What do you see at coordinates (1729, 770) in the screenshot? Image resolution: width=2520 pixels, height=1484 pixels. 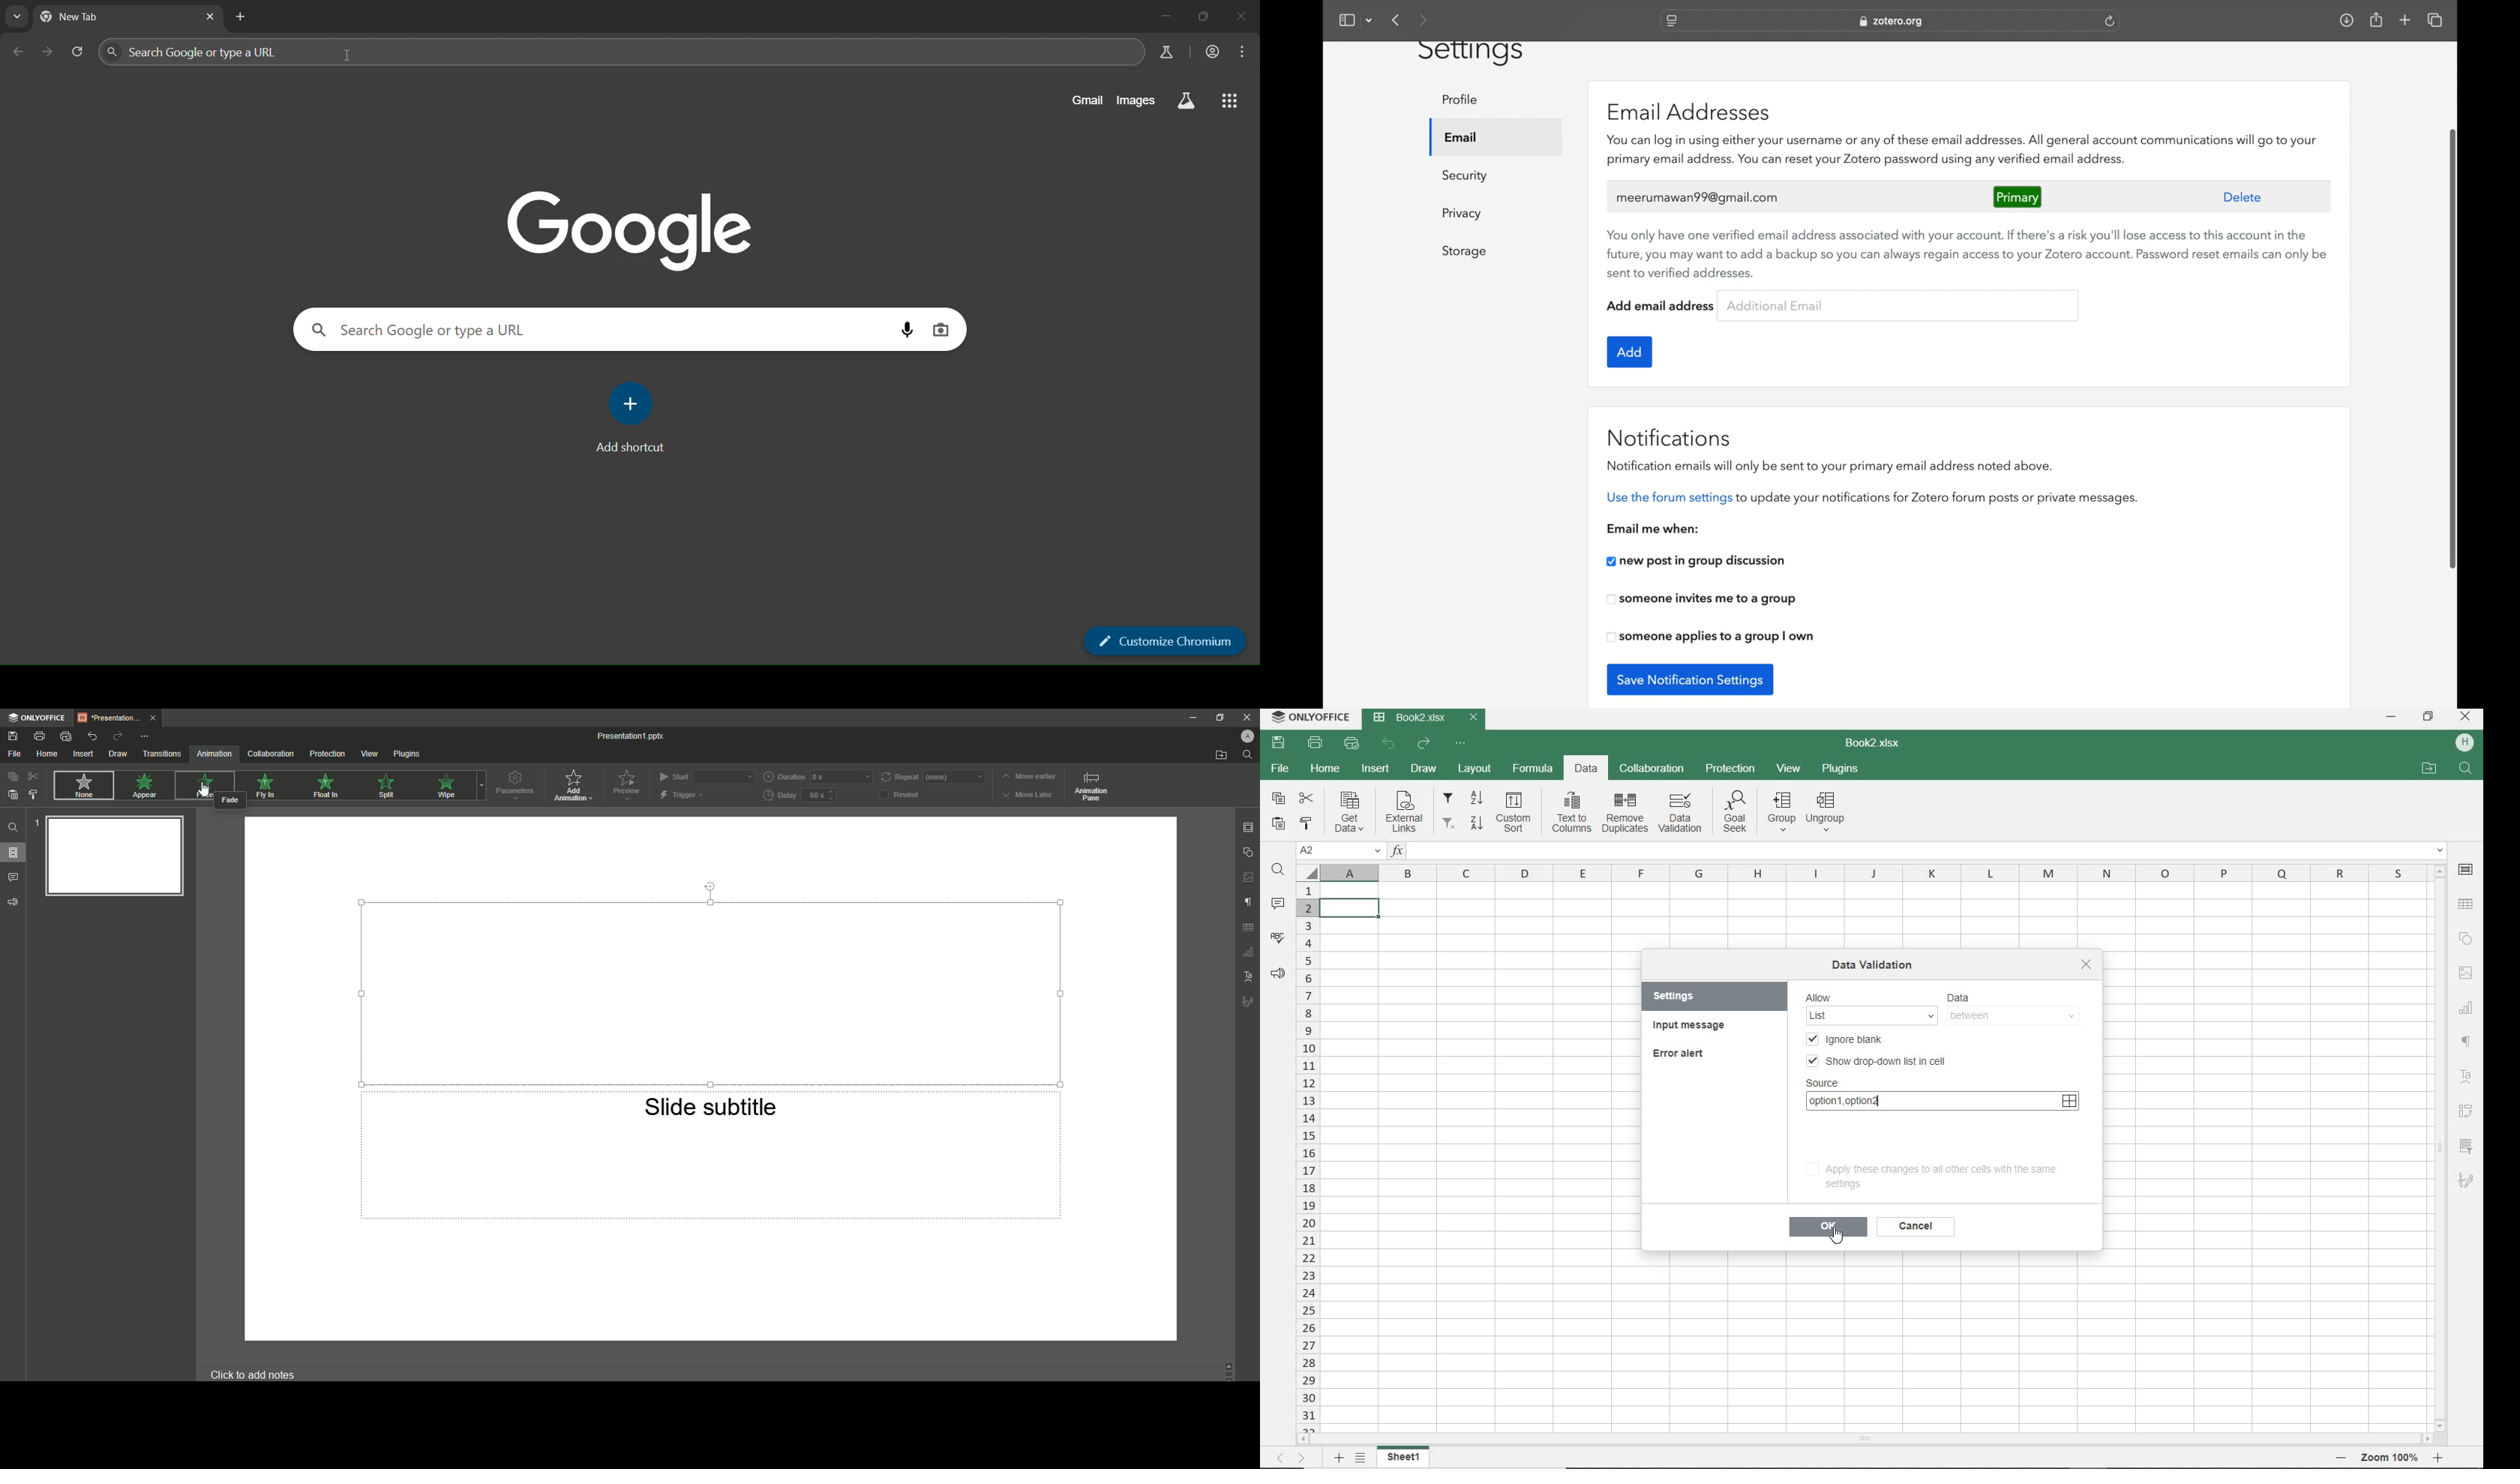 I see `PROTECTION` at bounding box center [1729, 770].